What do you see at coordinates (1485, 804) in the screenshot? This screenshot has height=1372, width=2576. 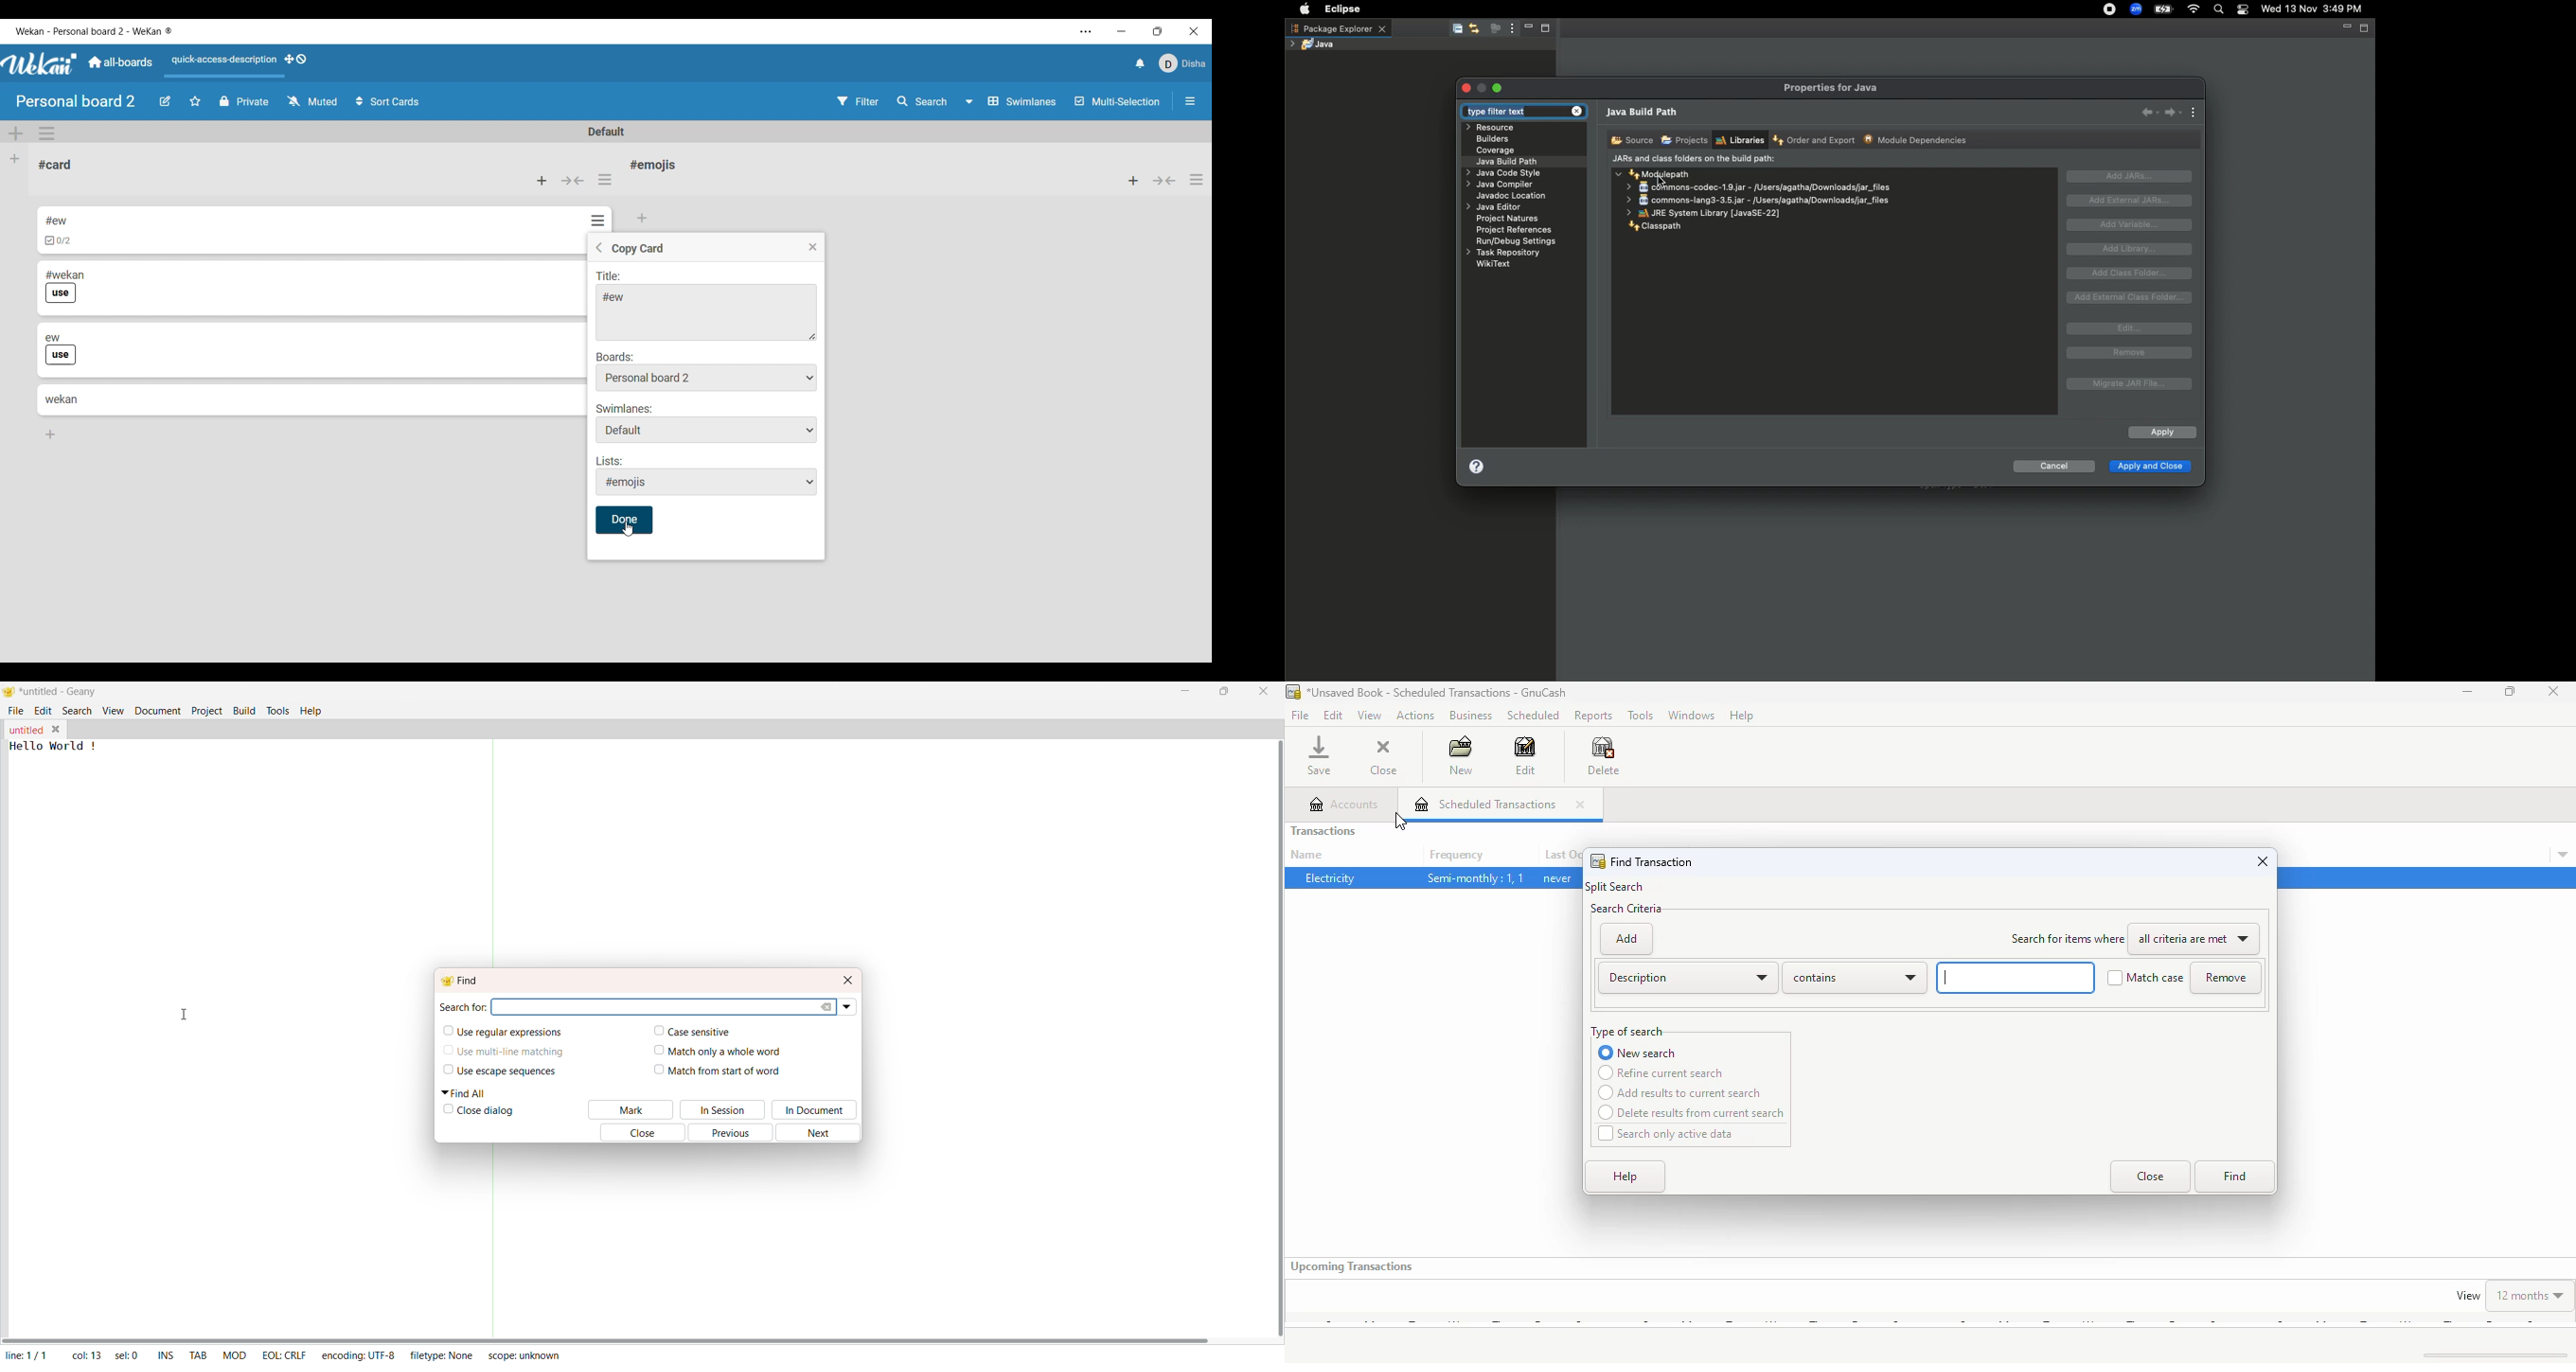 I see `scheduled transactions` at bounding box center [1485, 804].